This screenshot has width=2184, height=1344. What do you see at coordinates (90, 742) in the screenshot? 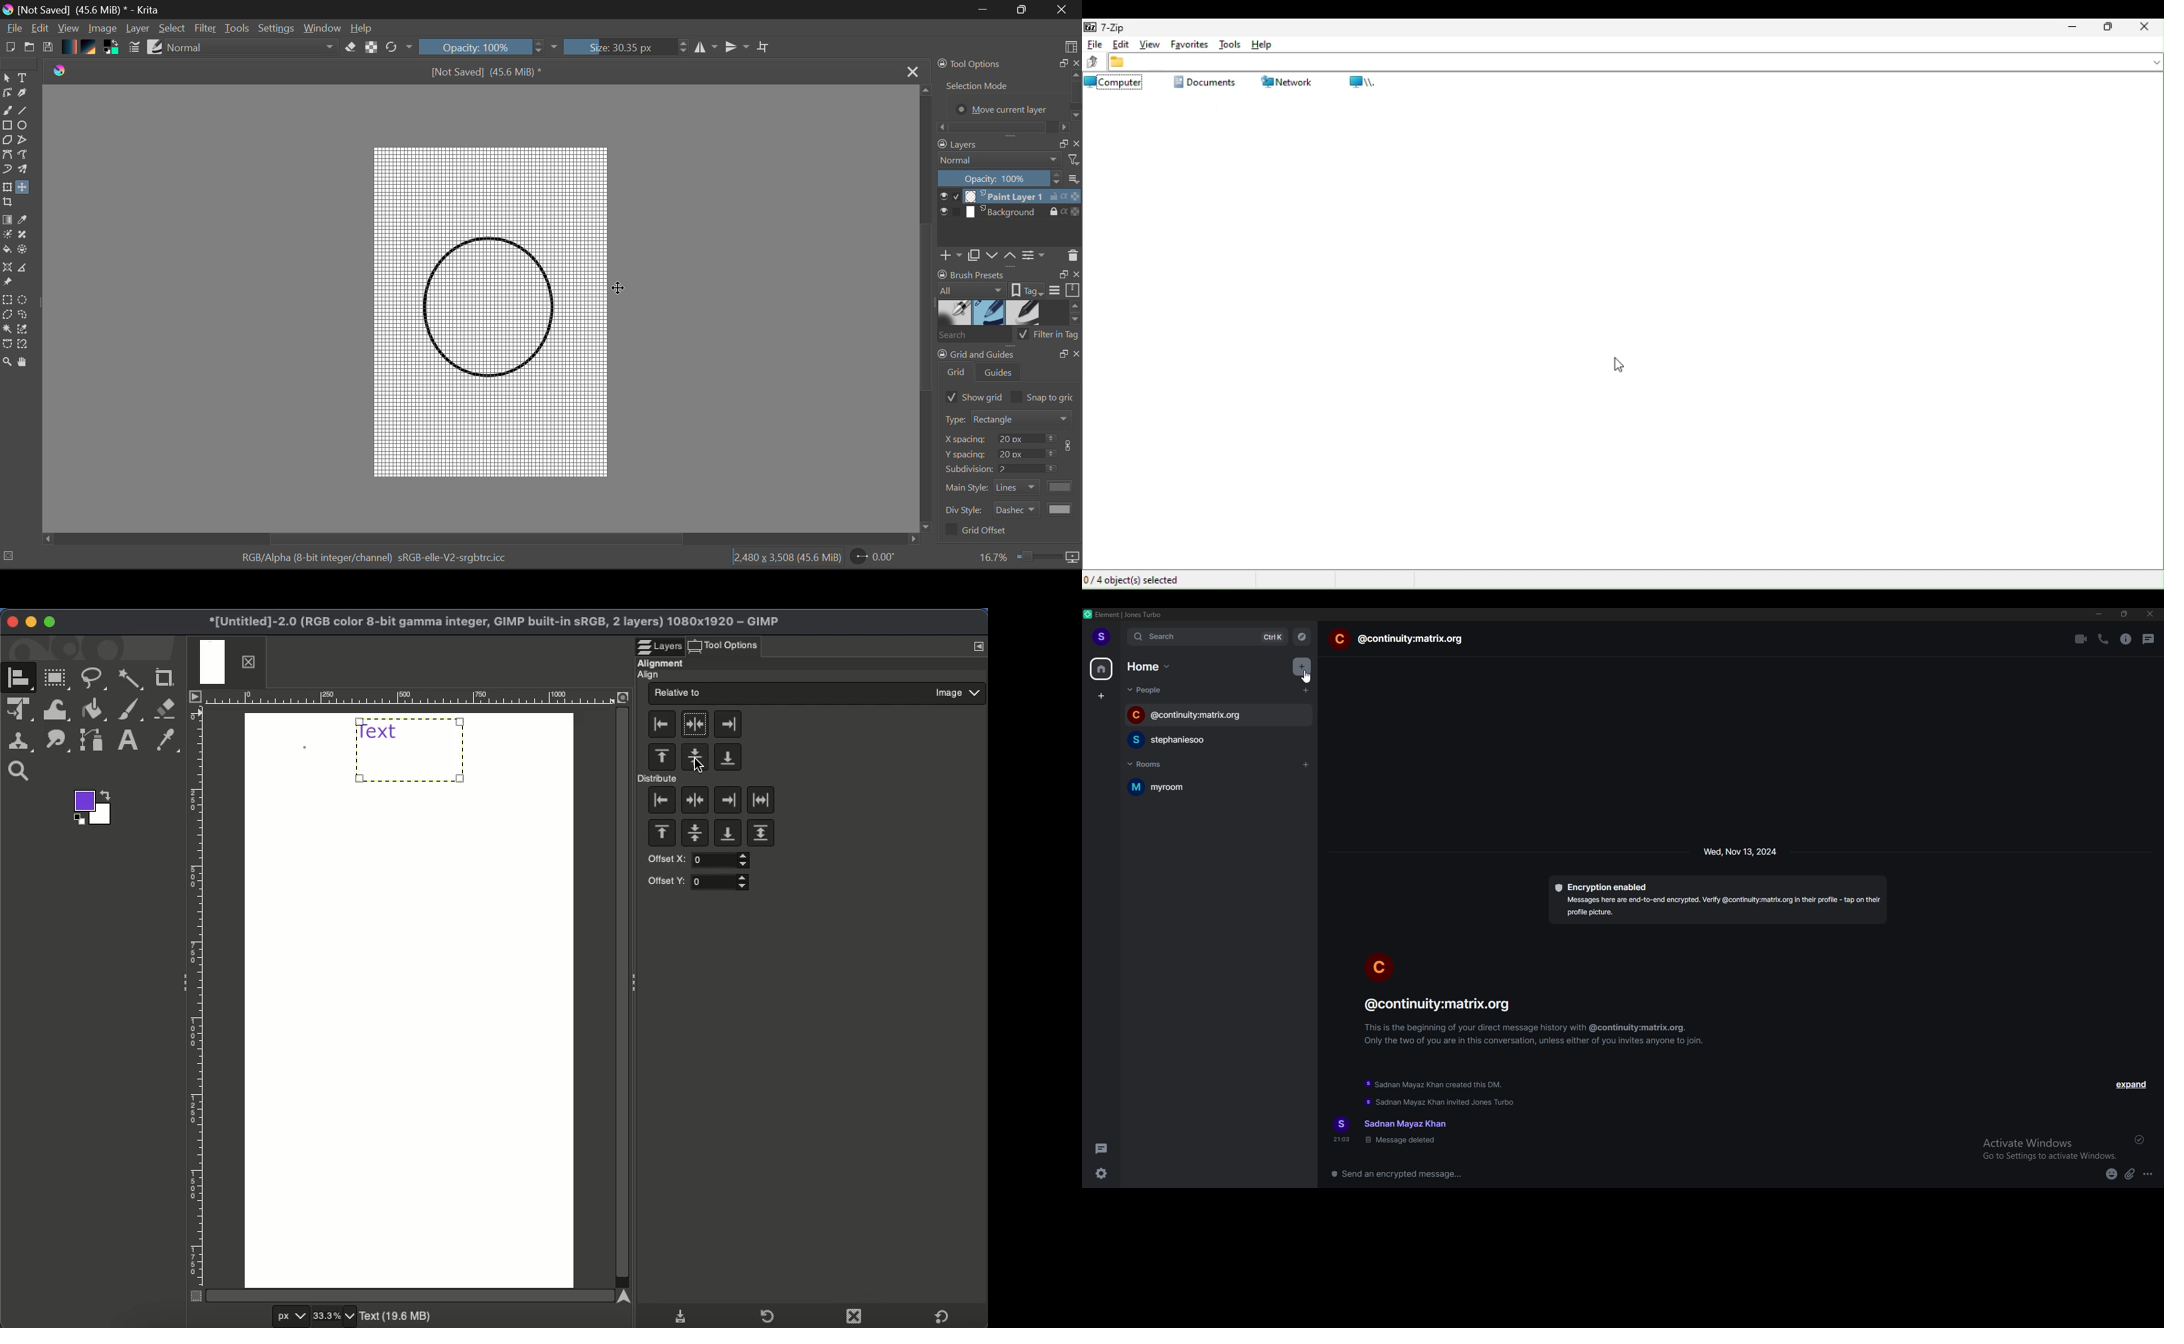
I see `Path` at bounding box center [90, 742].